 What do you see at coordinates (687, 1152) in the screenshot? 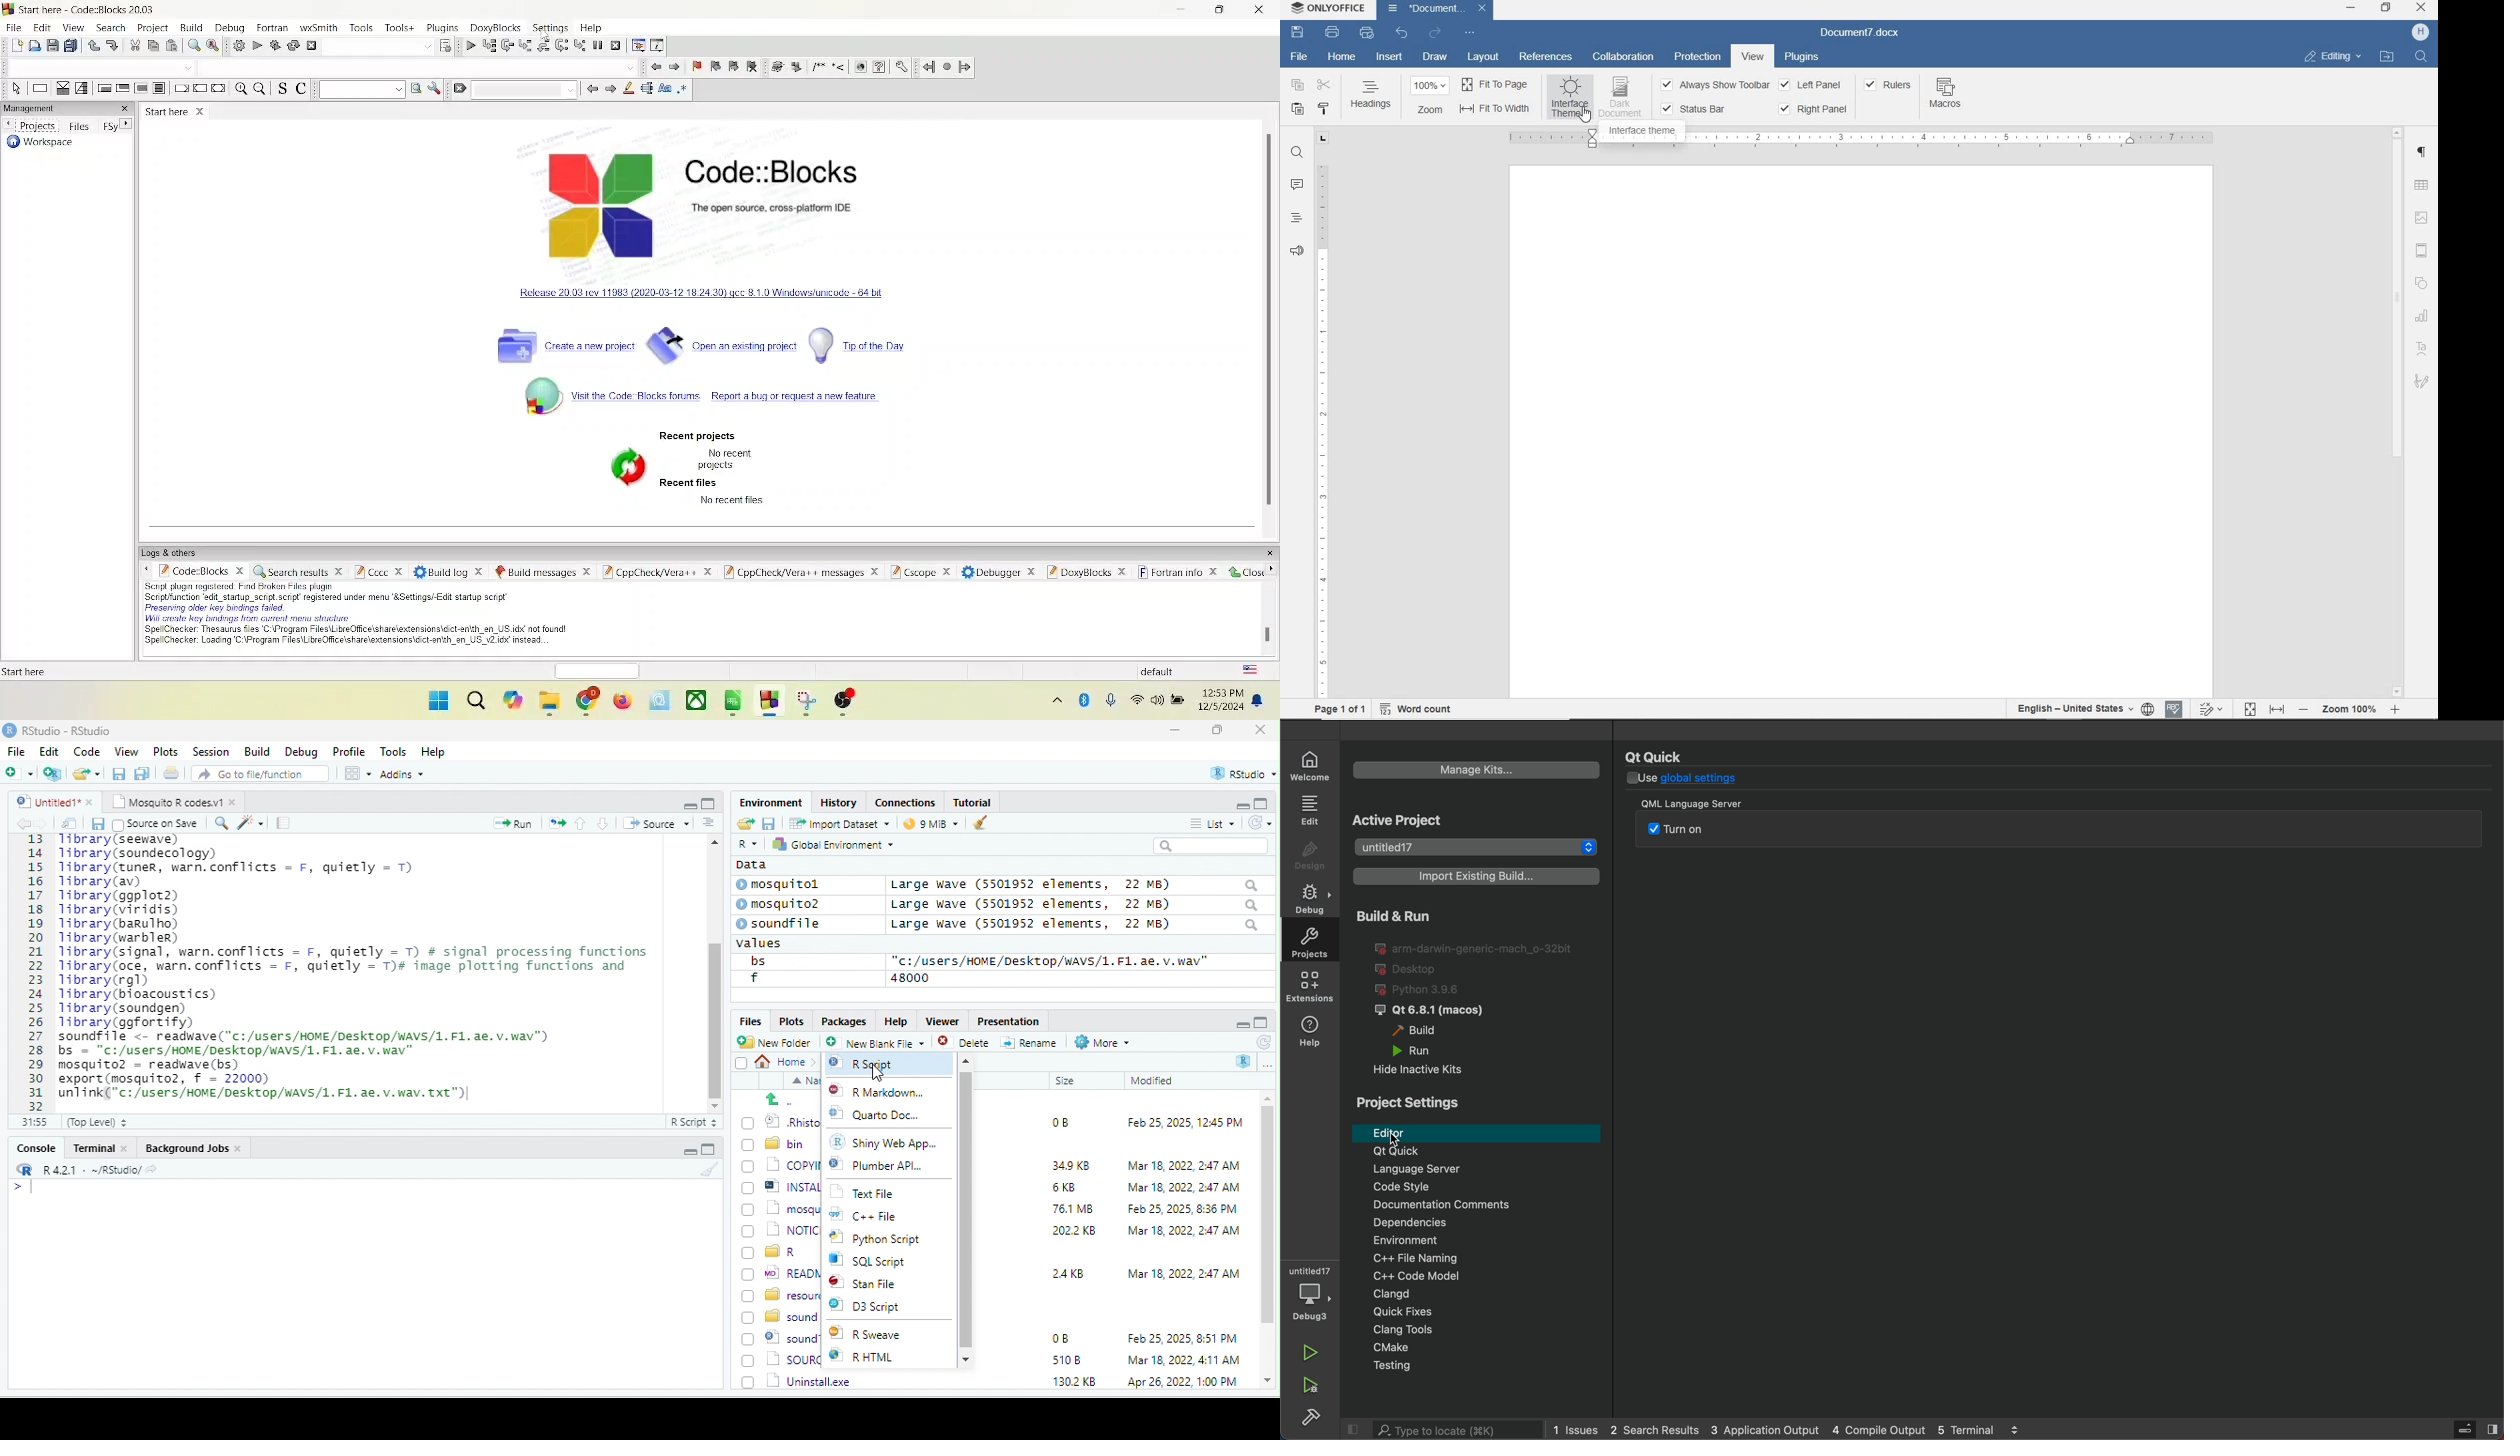
I see `minimize` at bounding box center [687, 1152].